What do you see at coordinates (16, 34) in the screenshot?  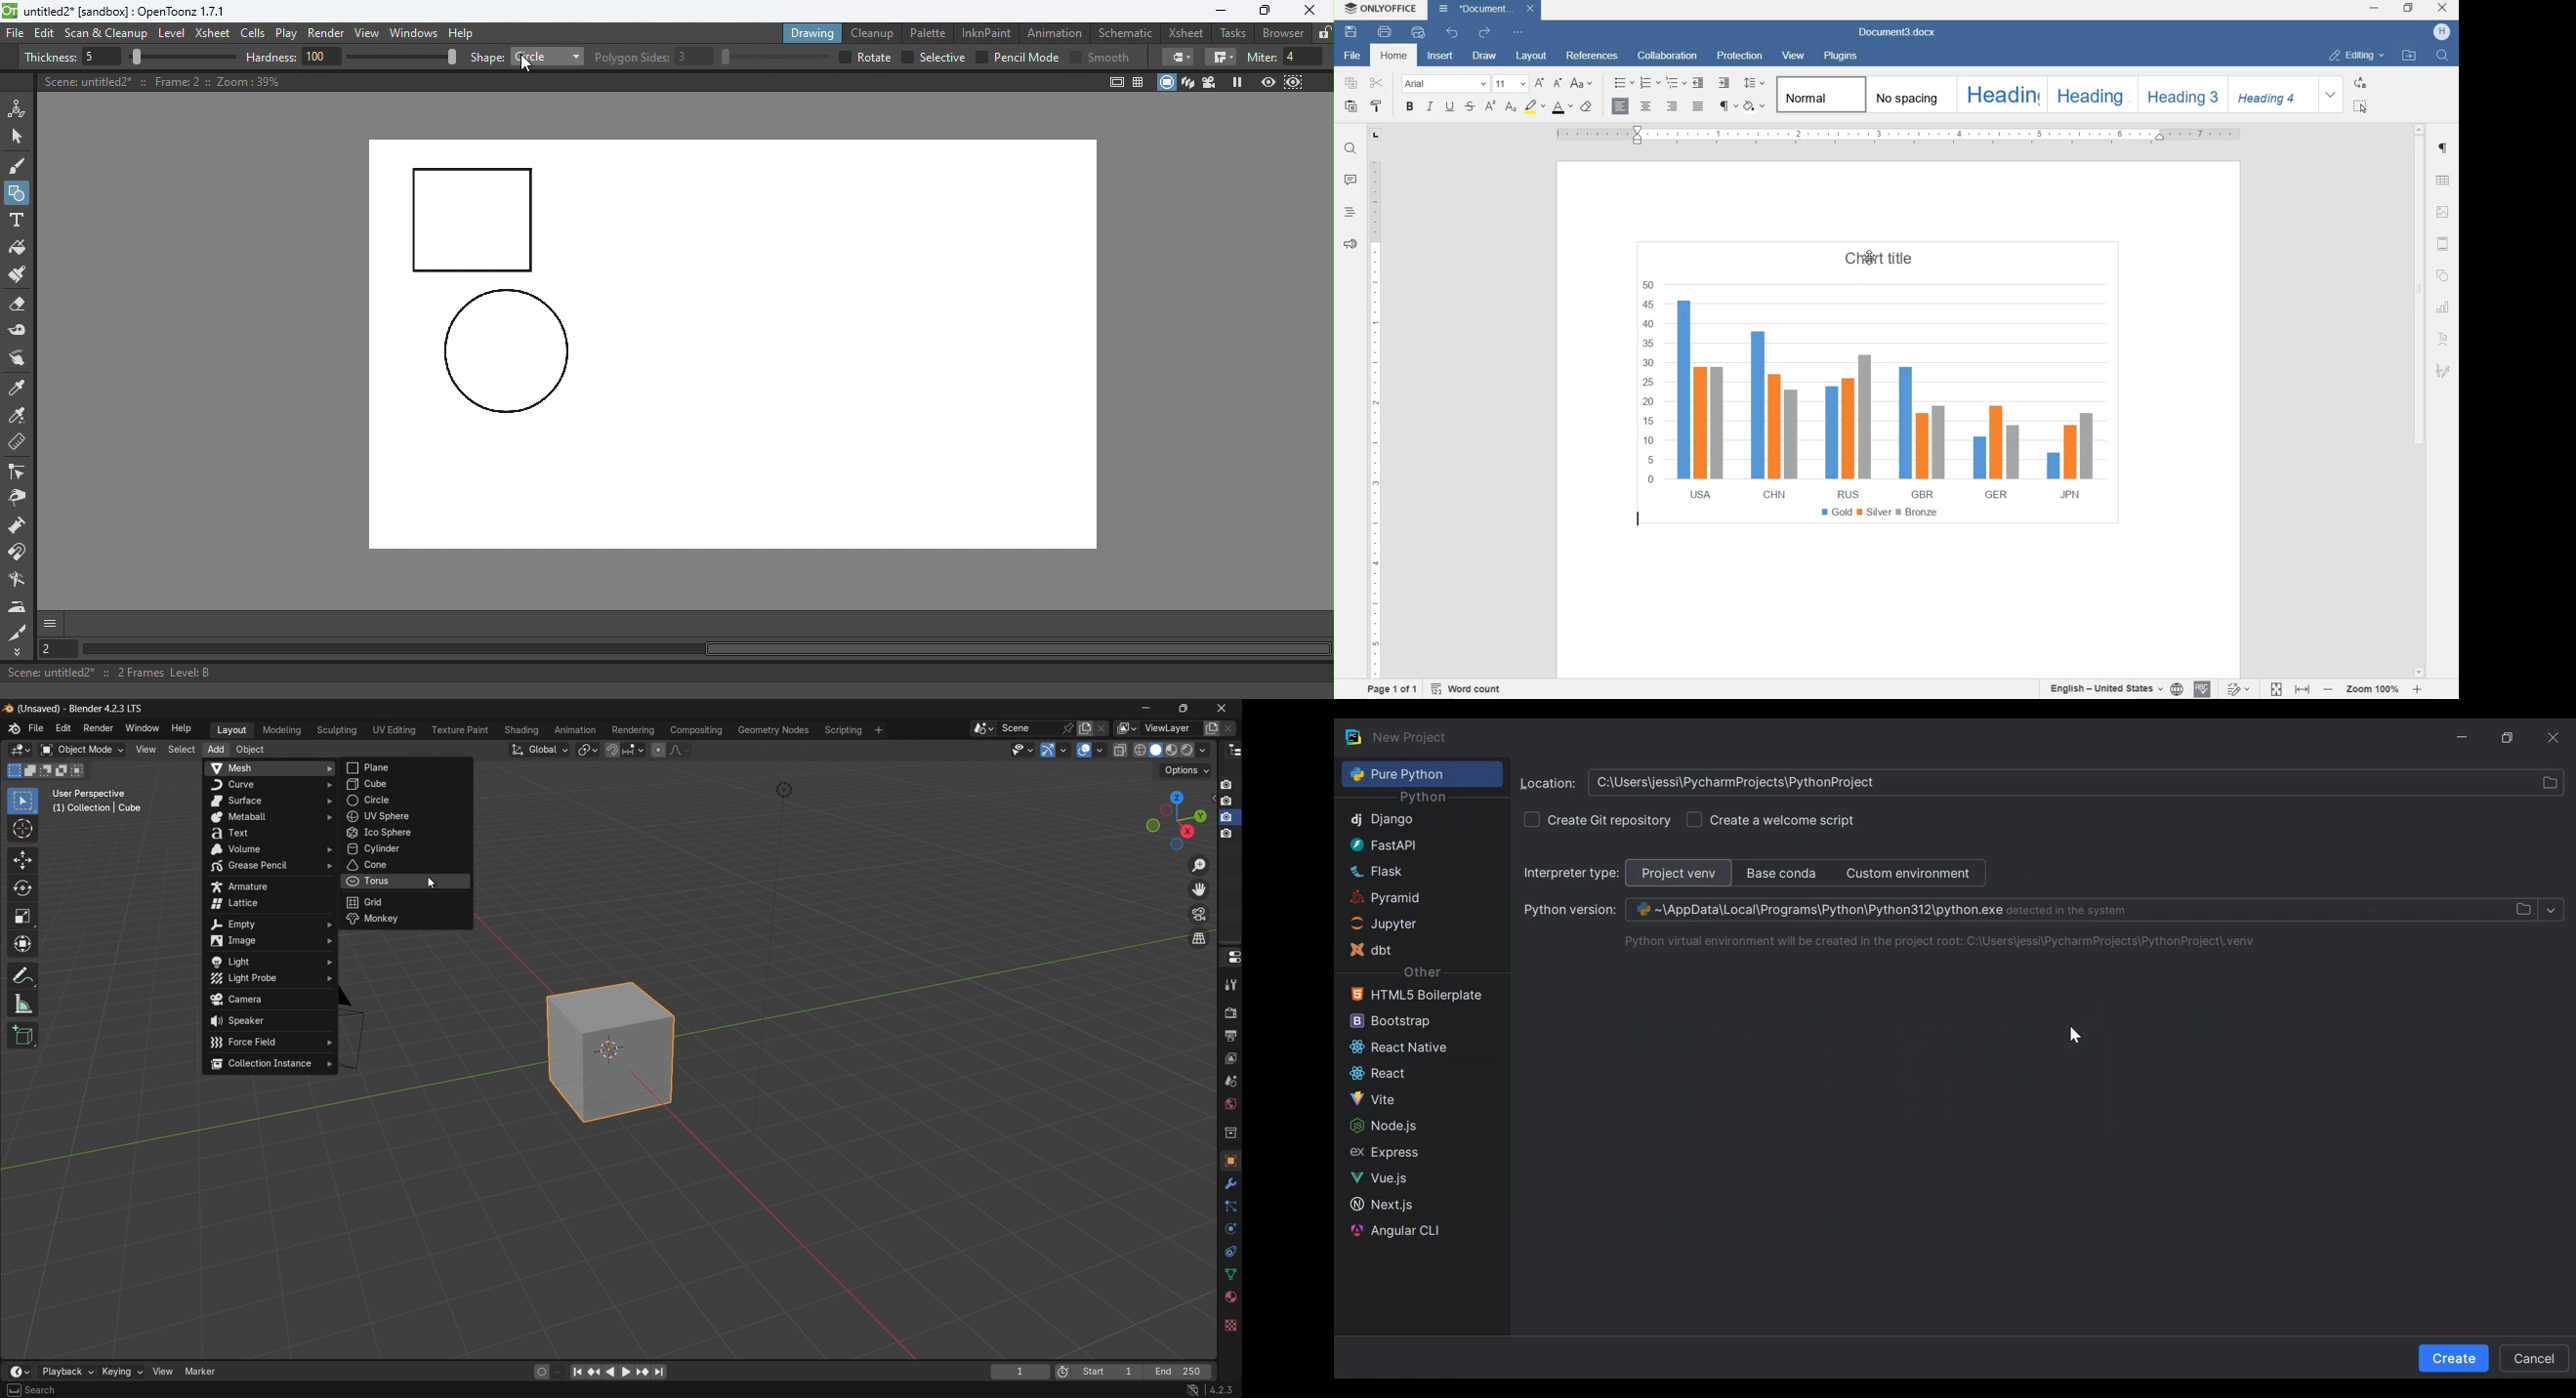 I see `File` at bounding box center [16, 34].